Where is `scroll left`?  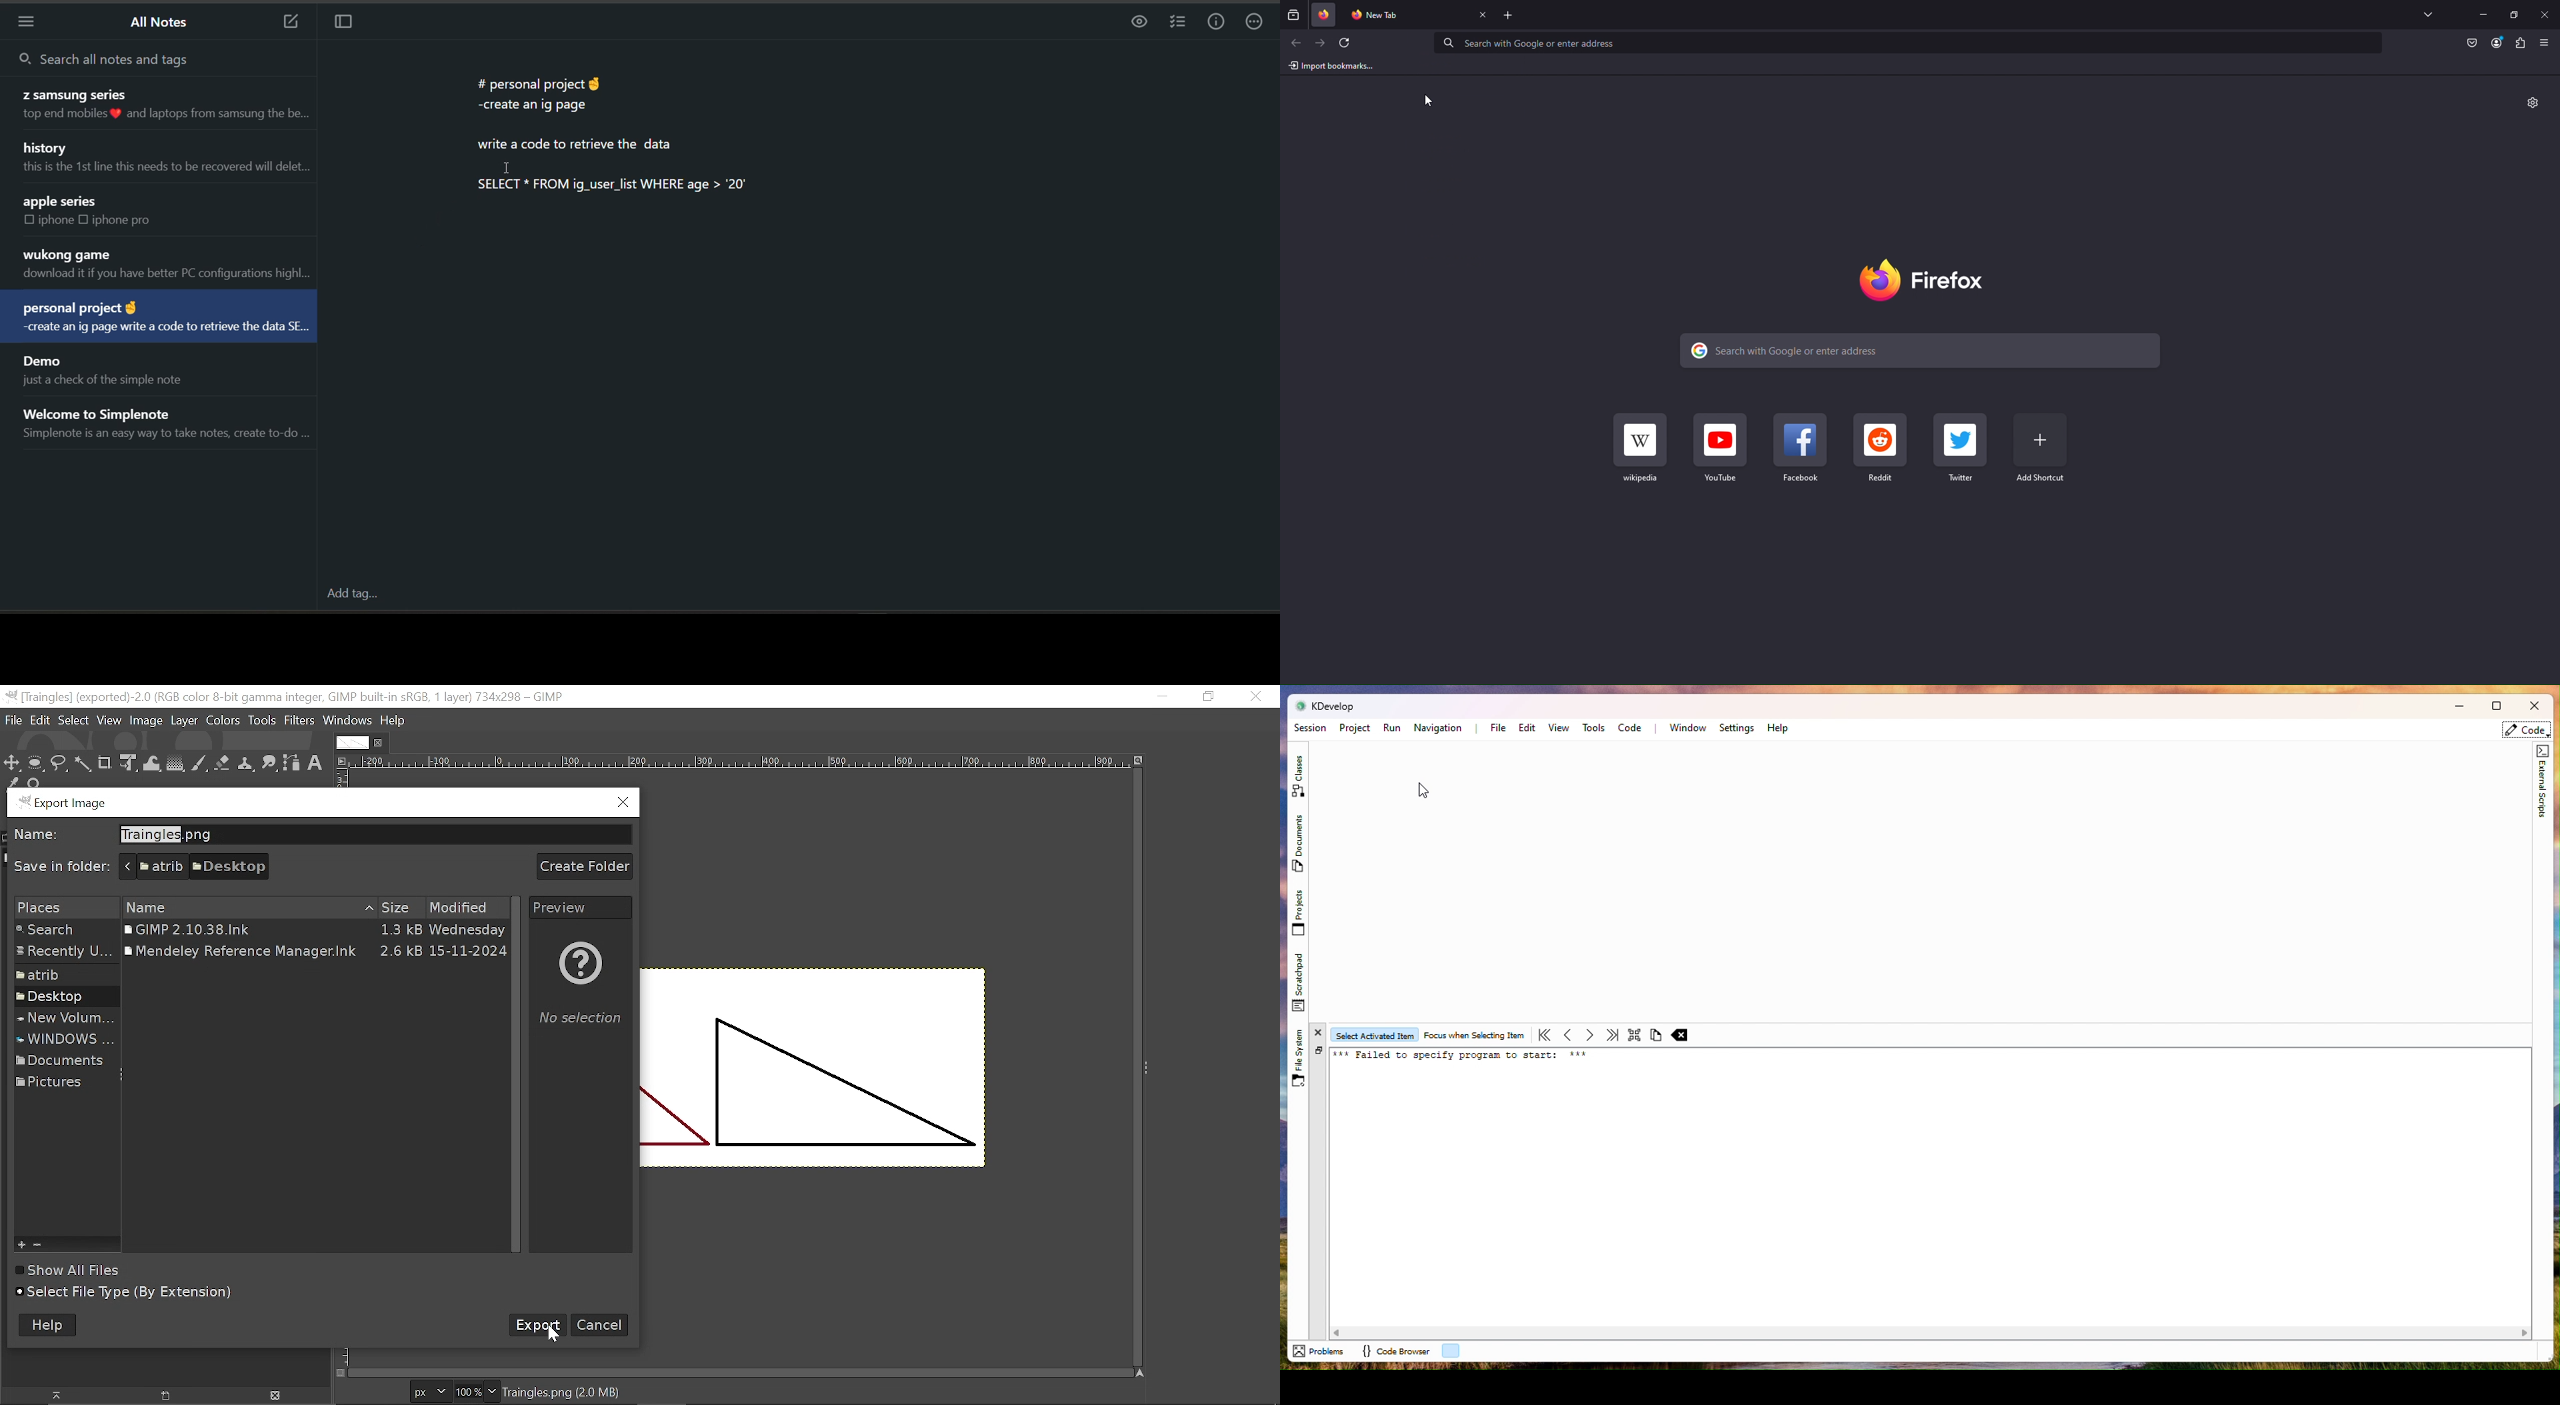
scroll left is located at coordinates (1338, 1332).